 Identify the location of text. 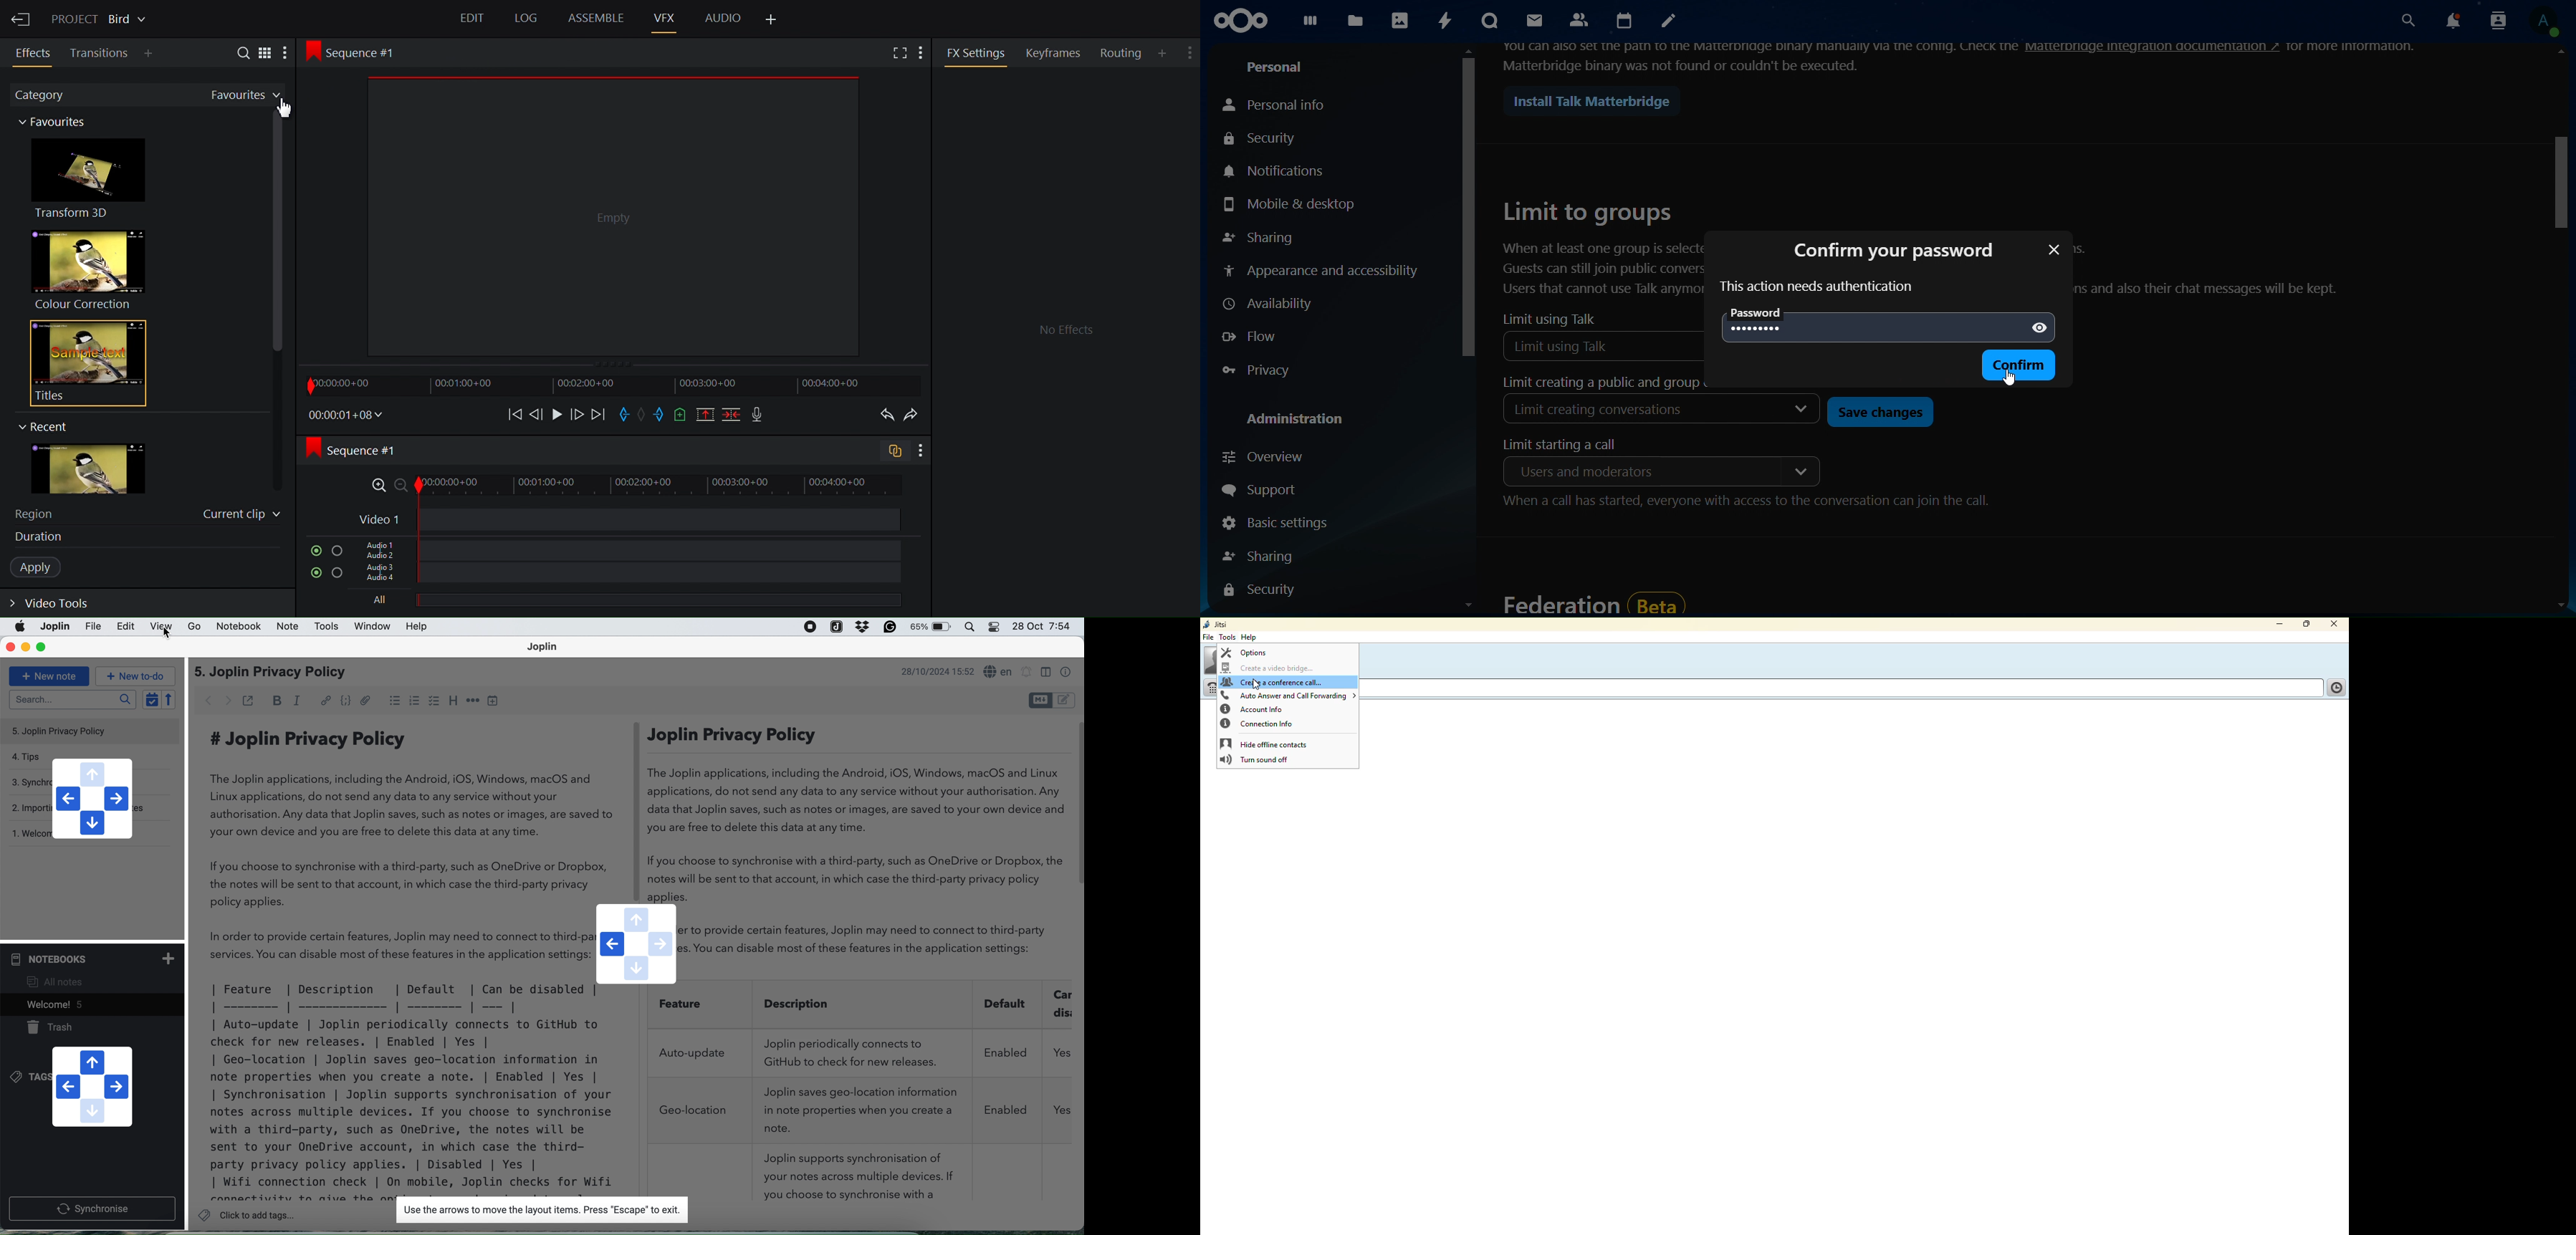
(2228, 270).